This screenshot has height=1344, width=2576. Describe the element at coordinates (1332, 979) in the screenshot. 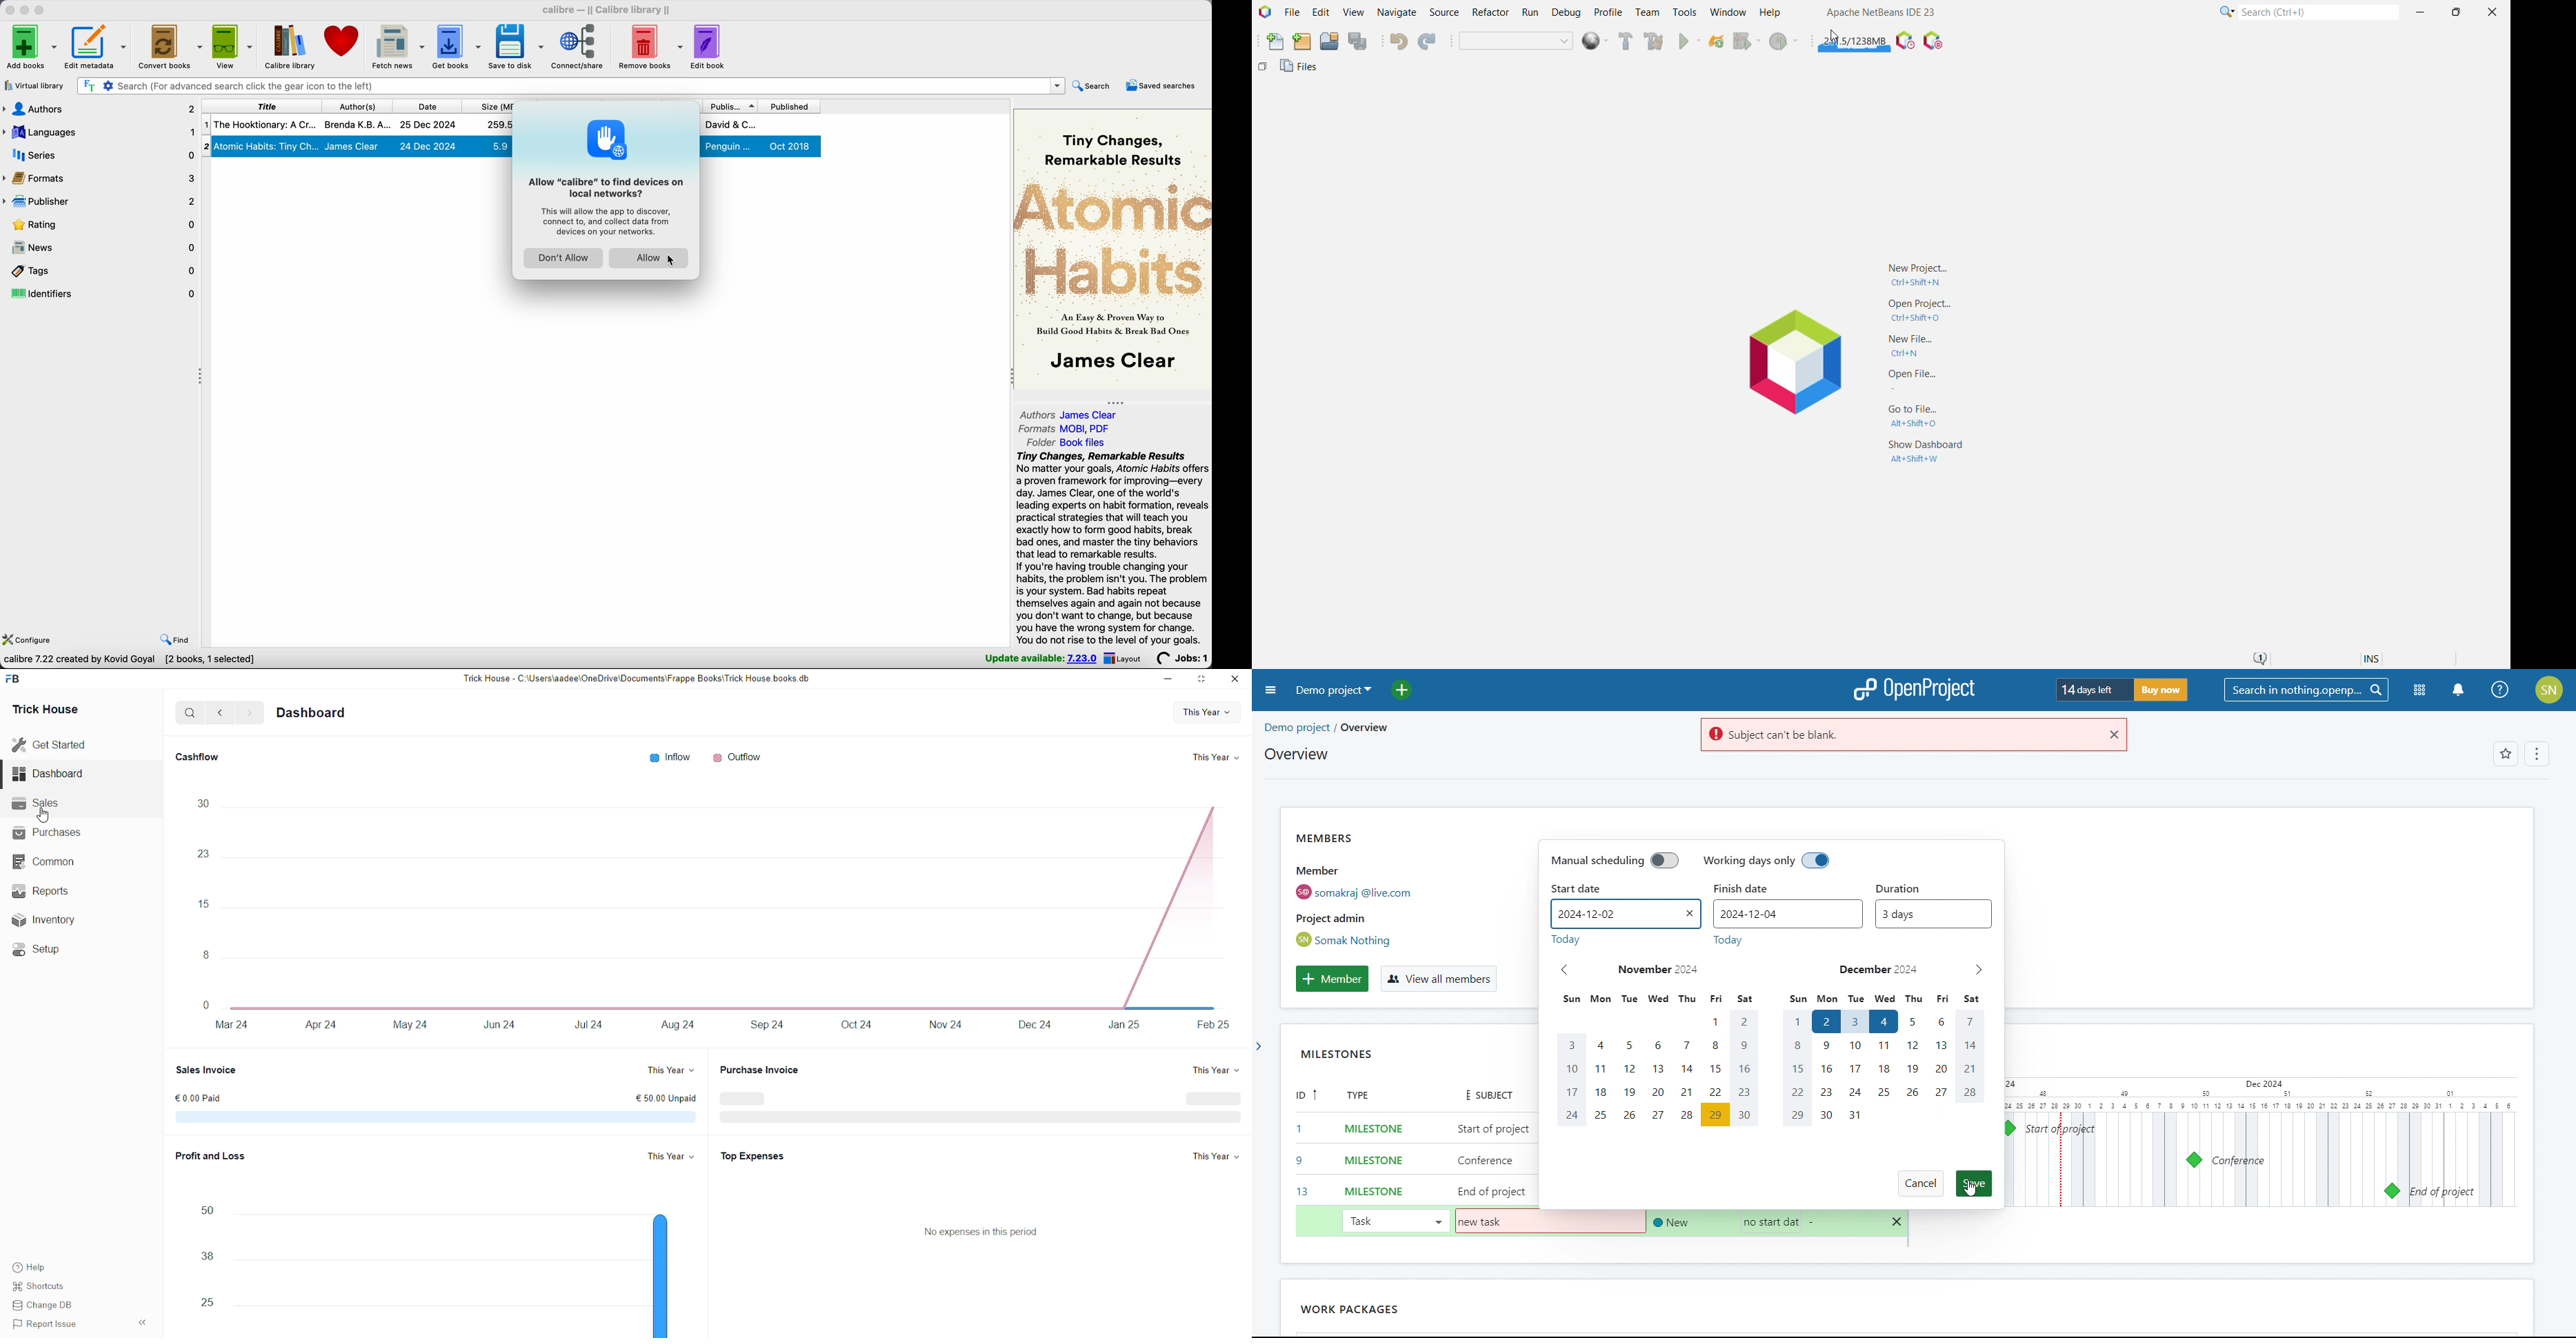

I see `add member` at that location.